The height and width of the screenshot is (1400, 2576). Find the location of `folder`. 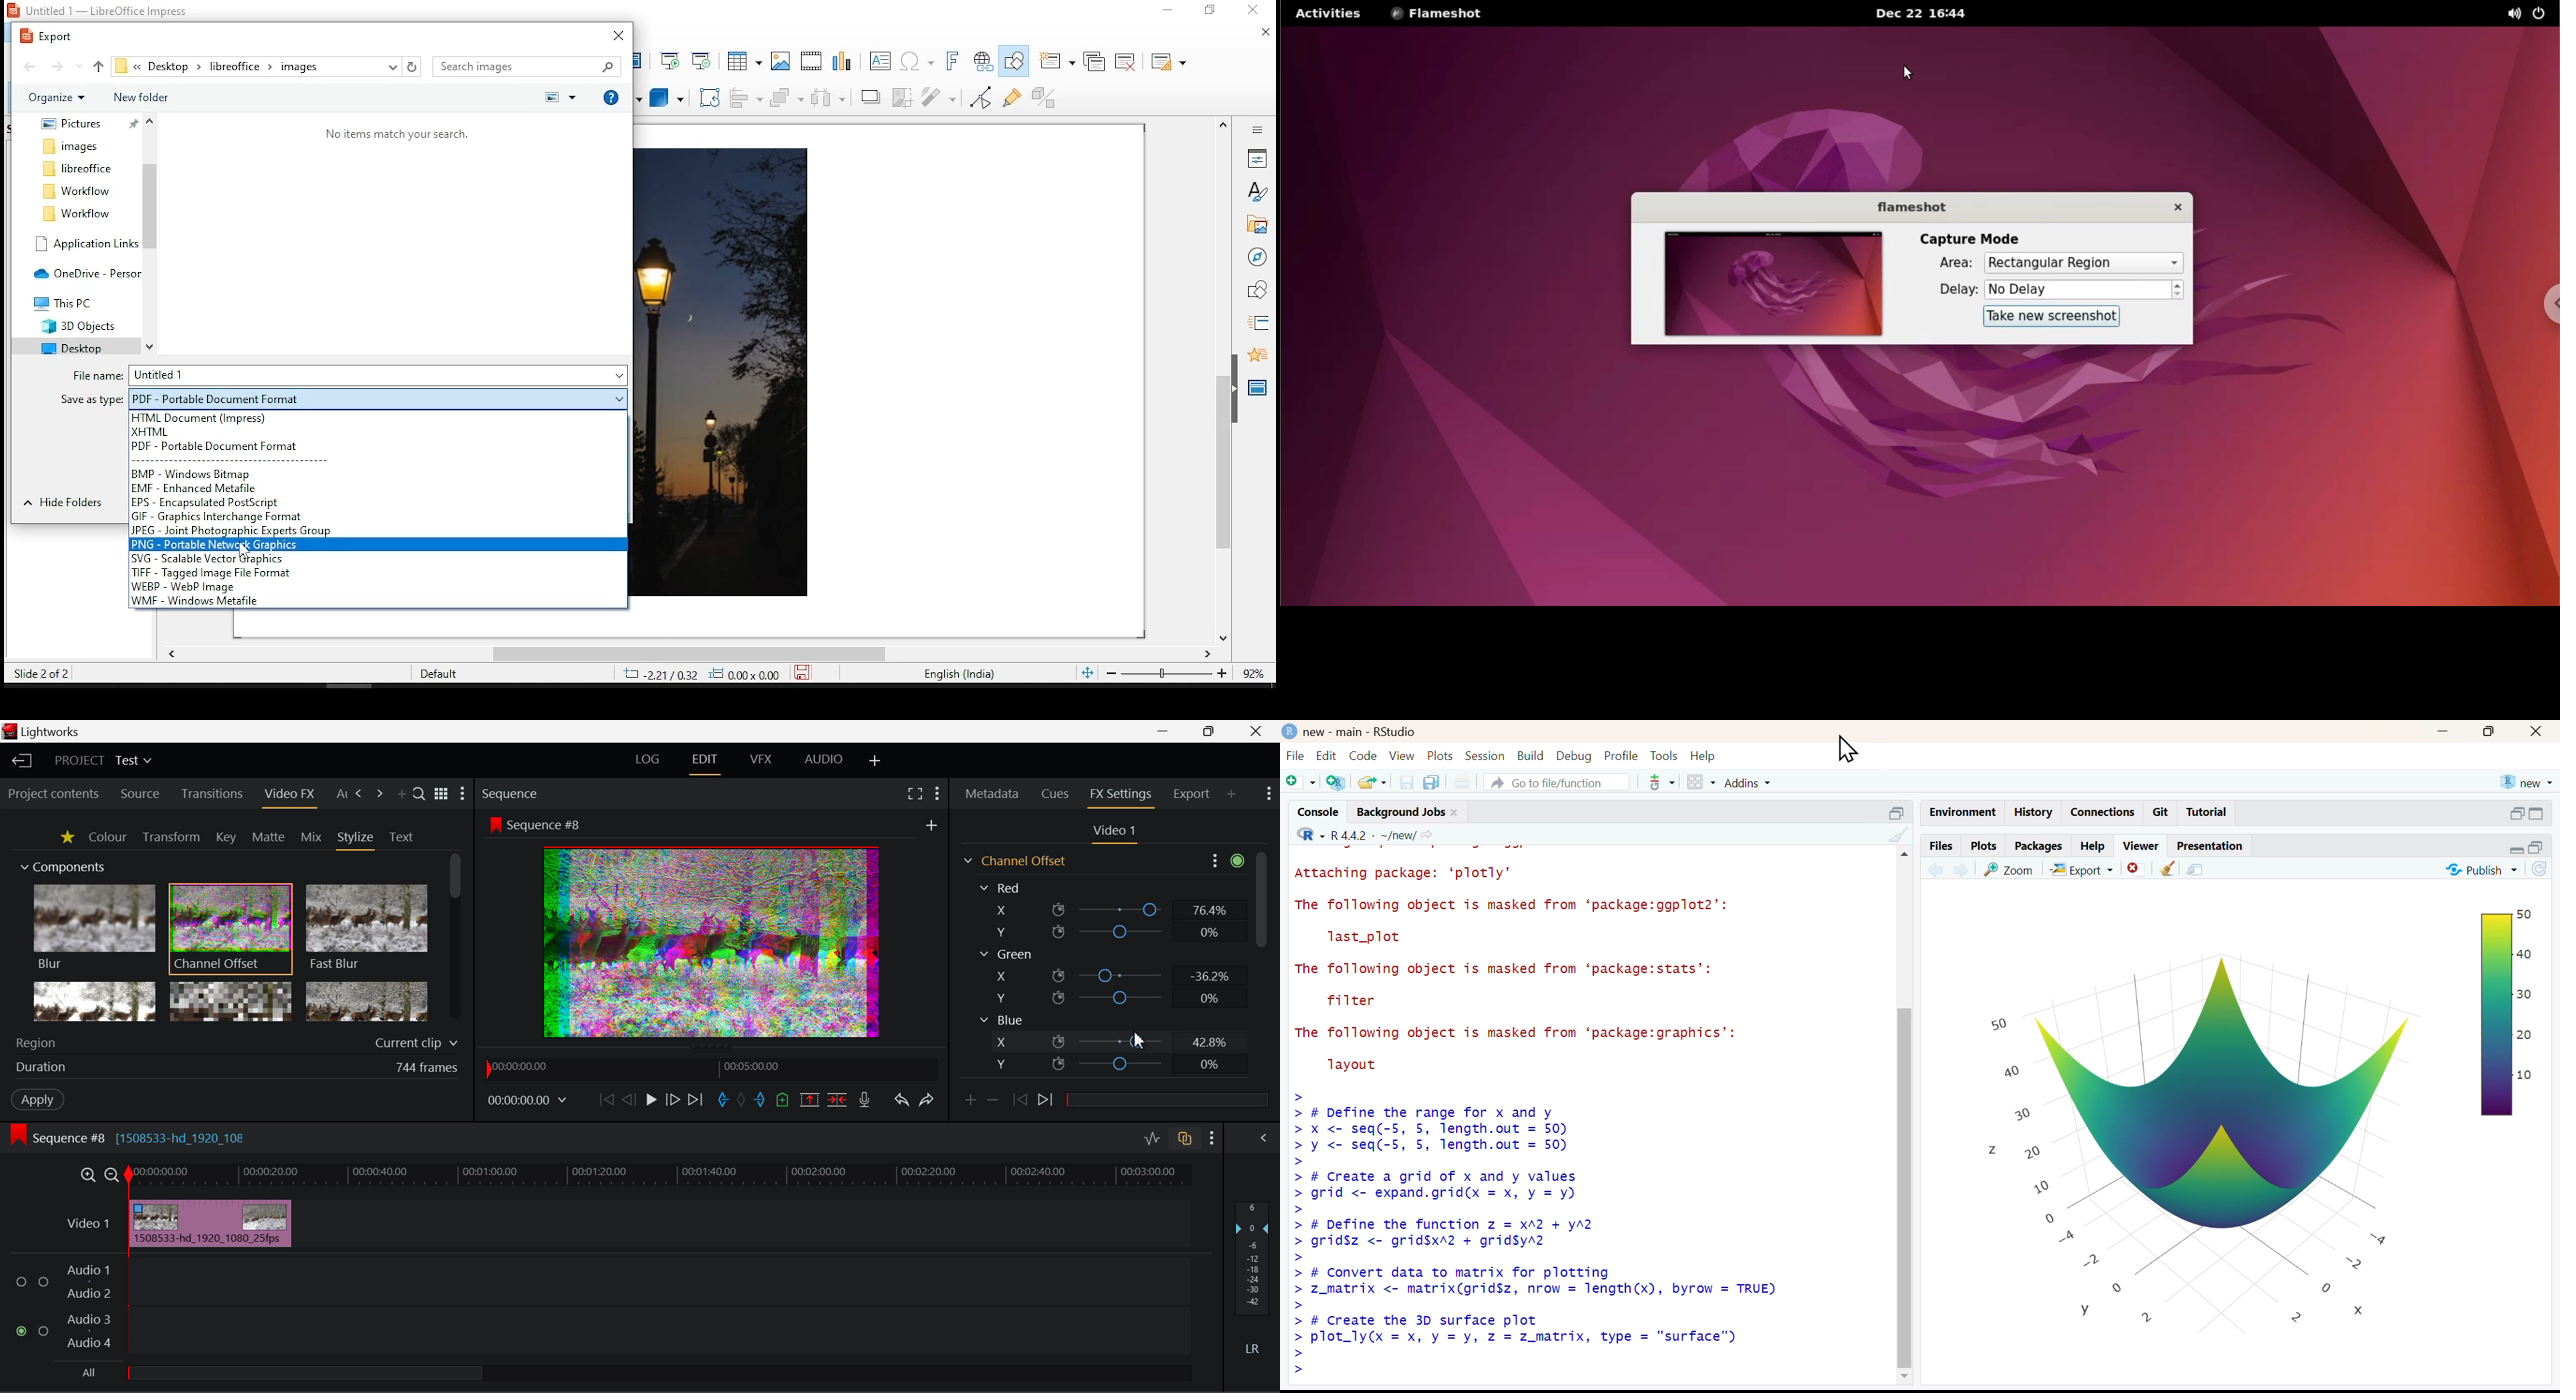

folder is located at coordinates (72, 124).